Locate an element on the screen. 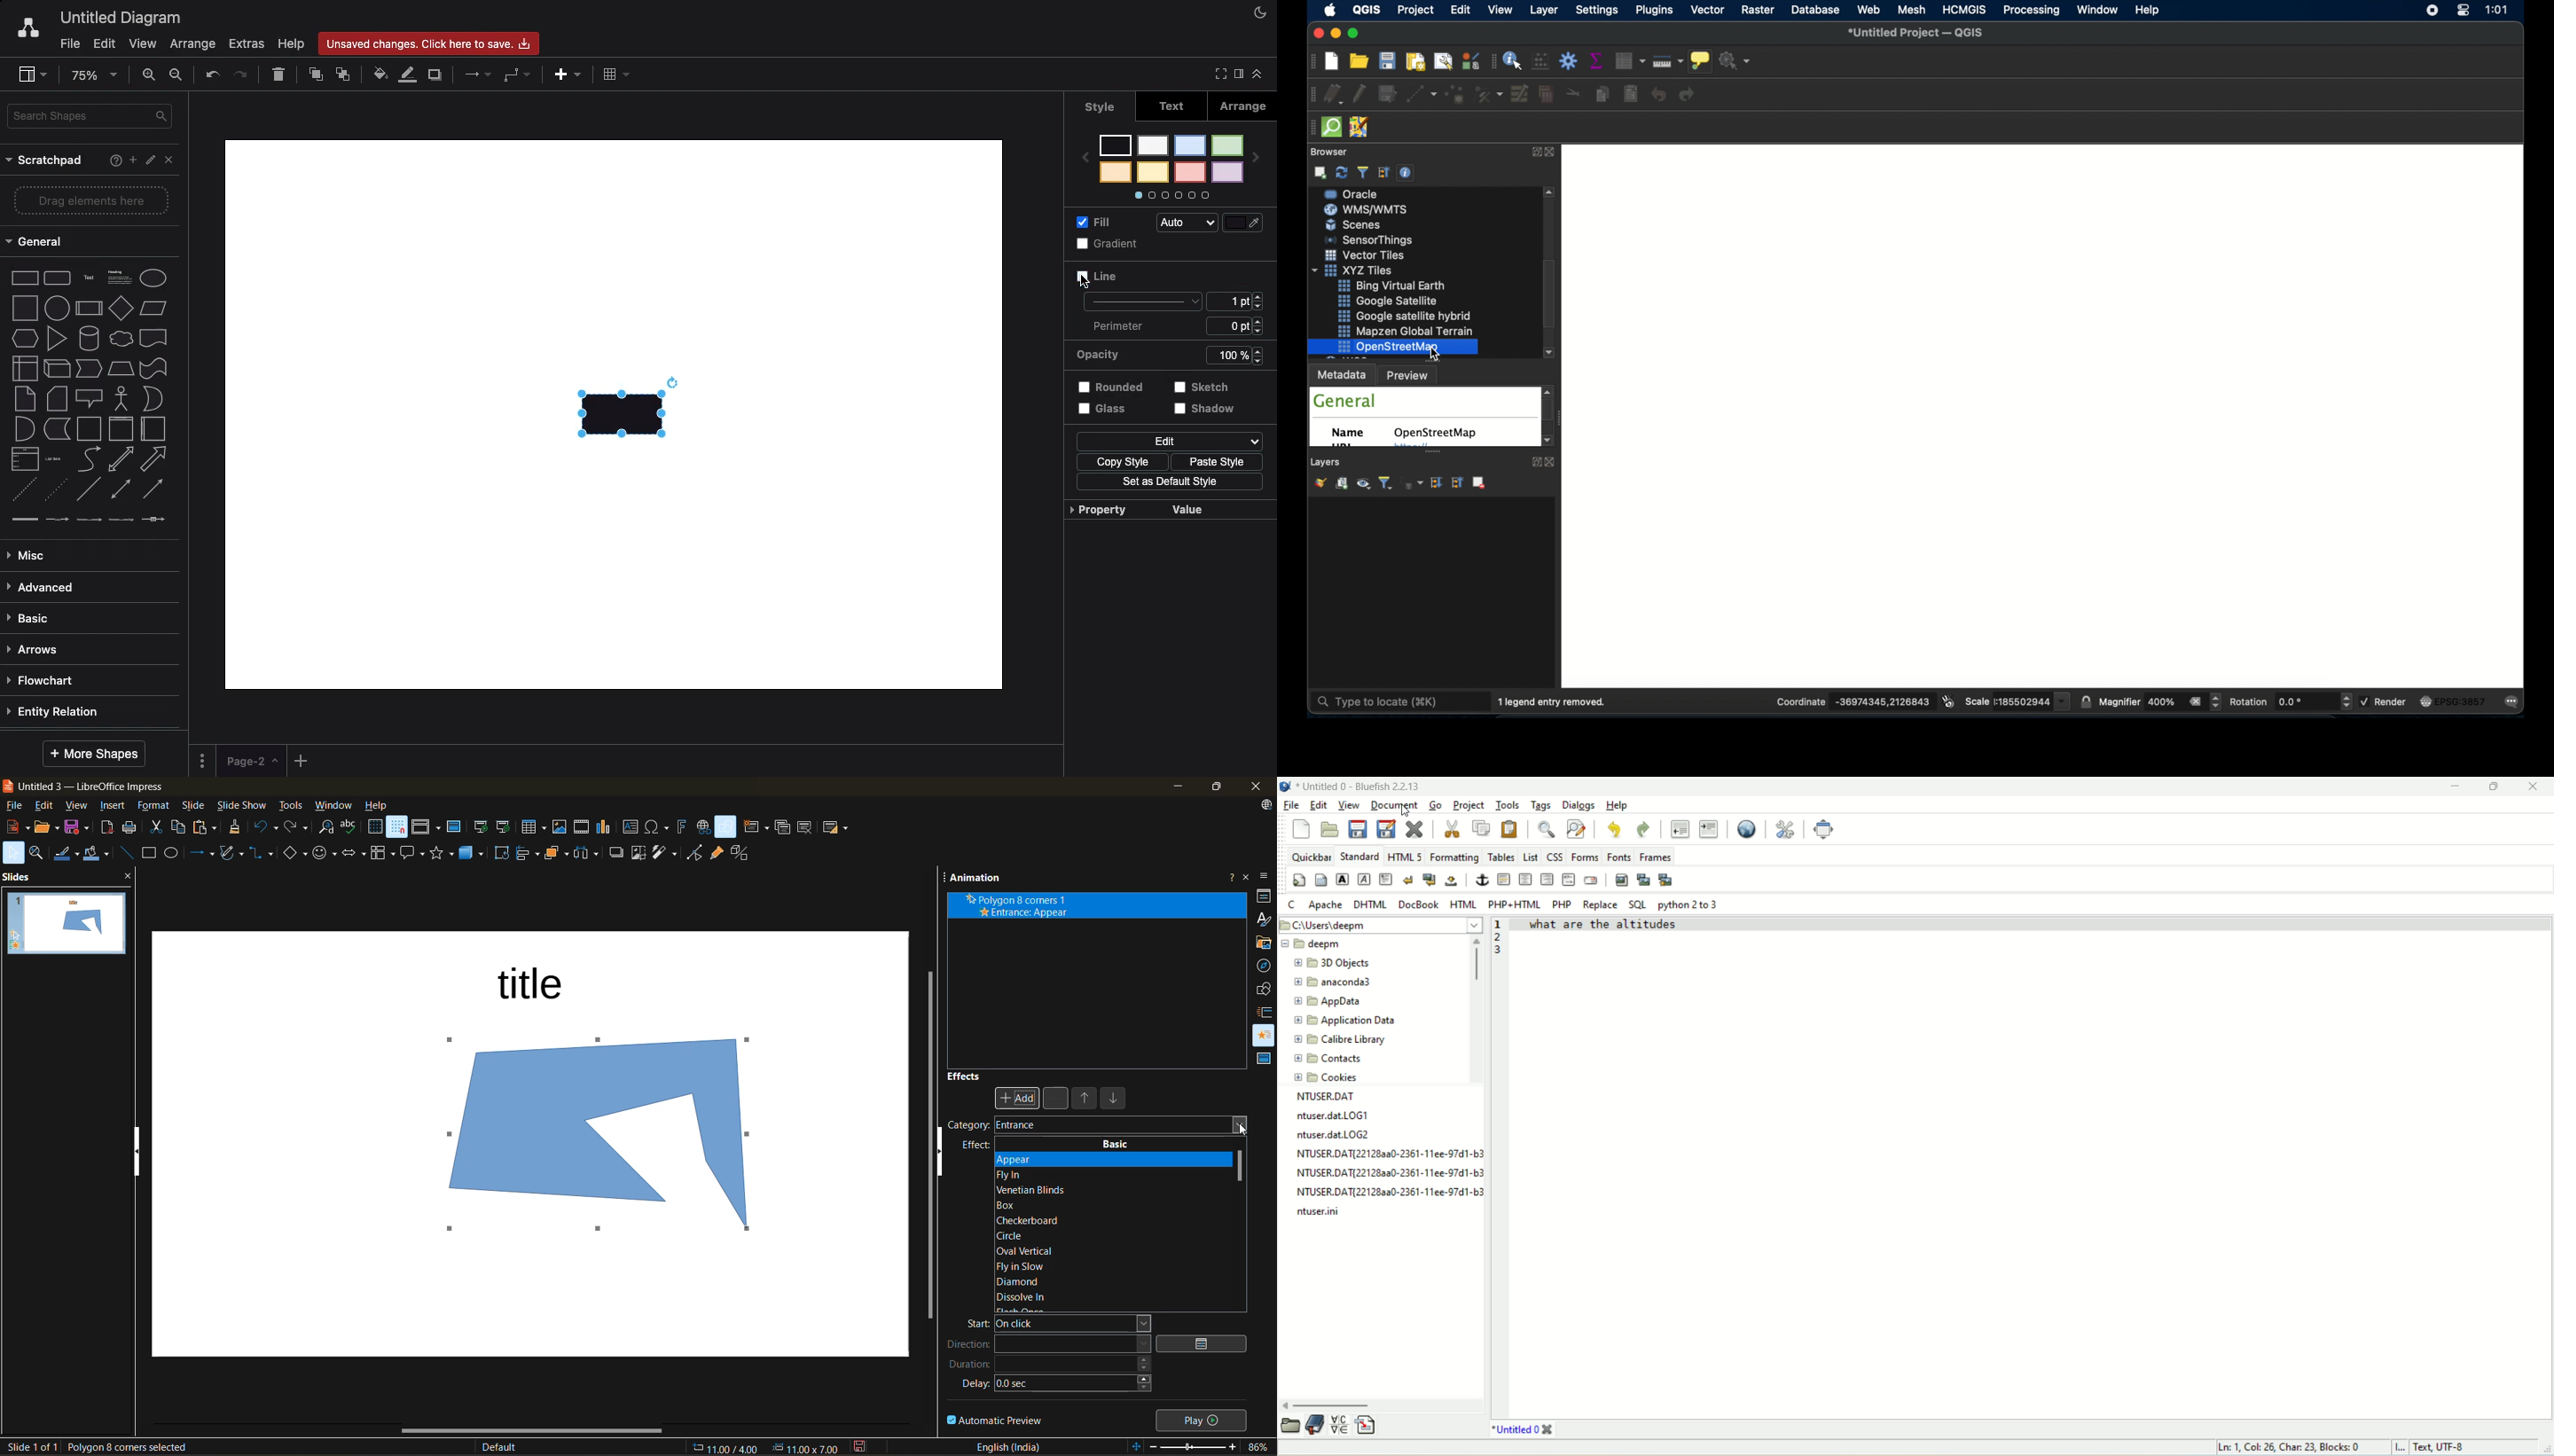  current edits is located at coordinates (1333, 94).